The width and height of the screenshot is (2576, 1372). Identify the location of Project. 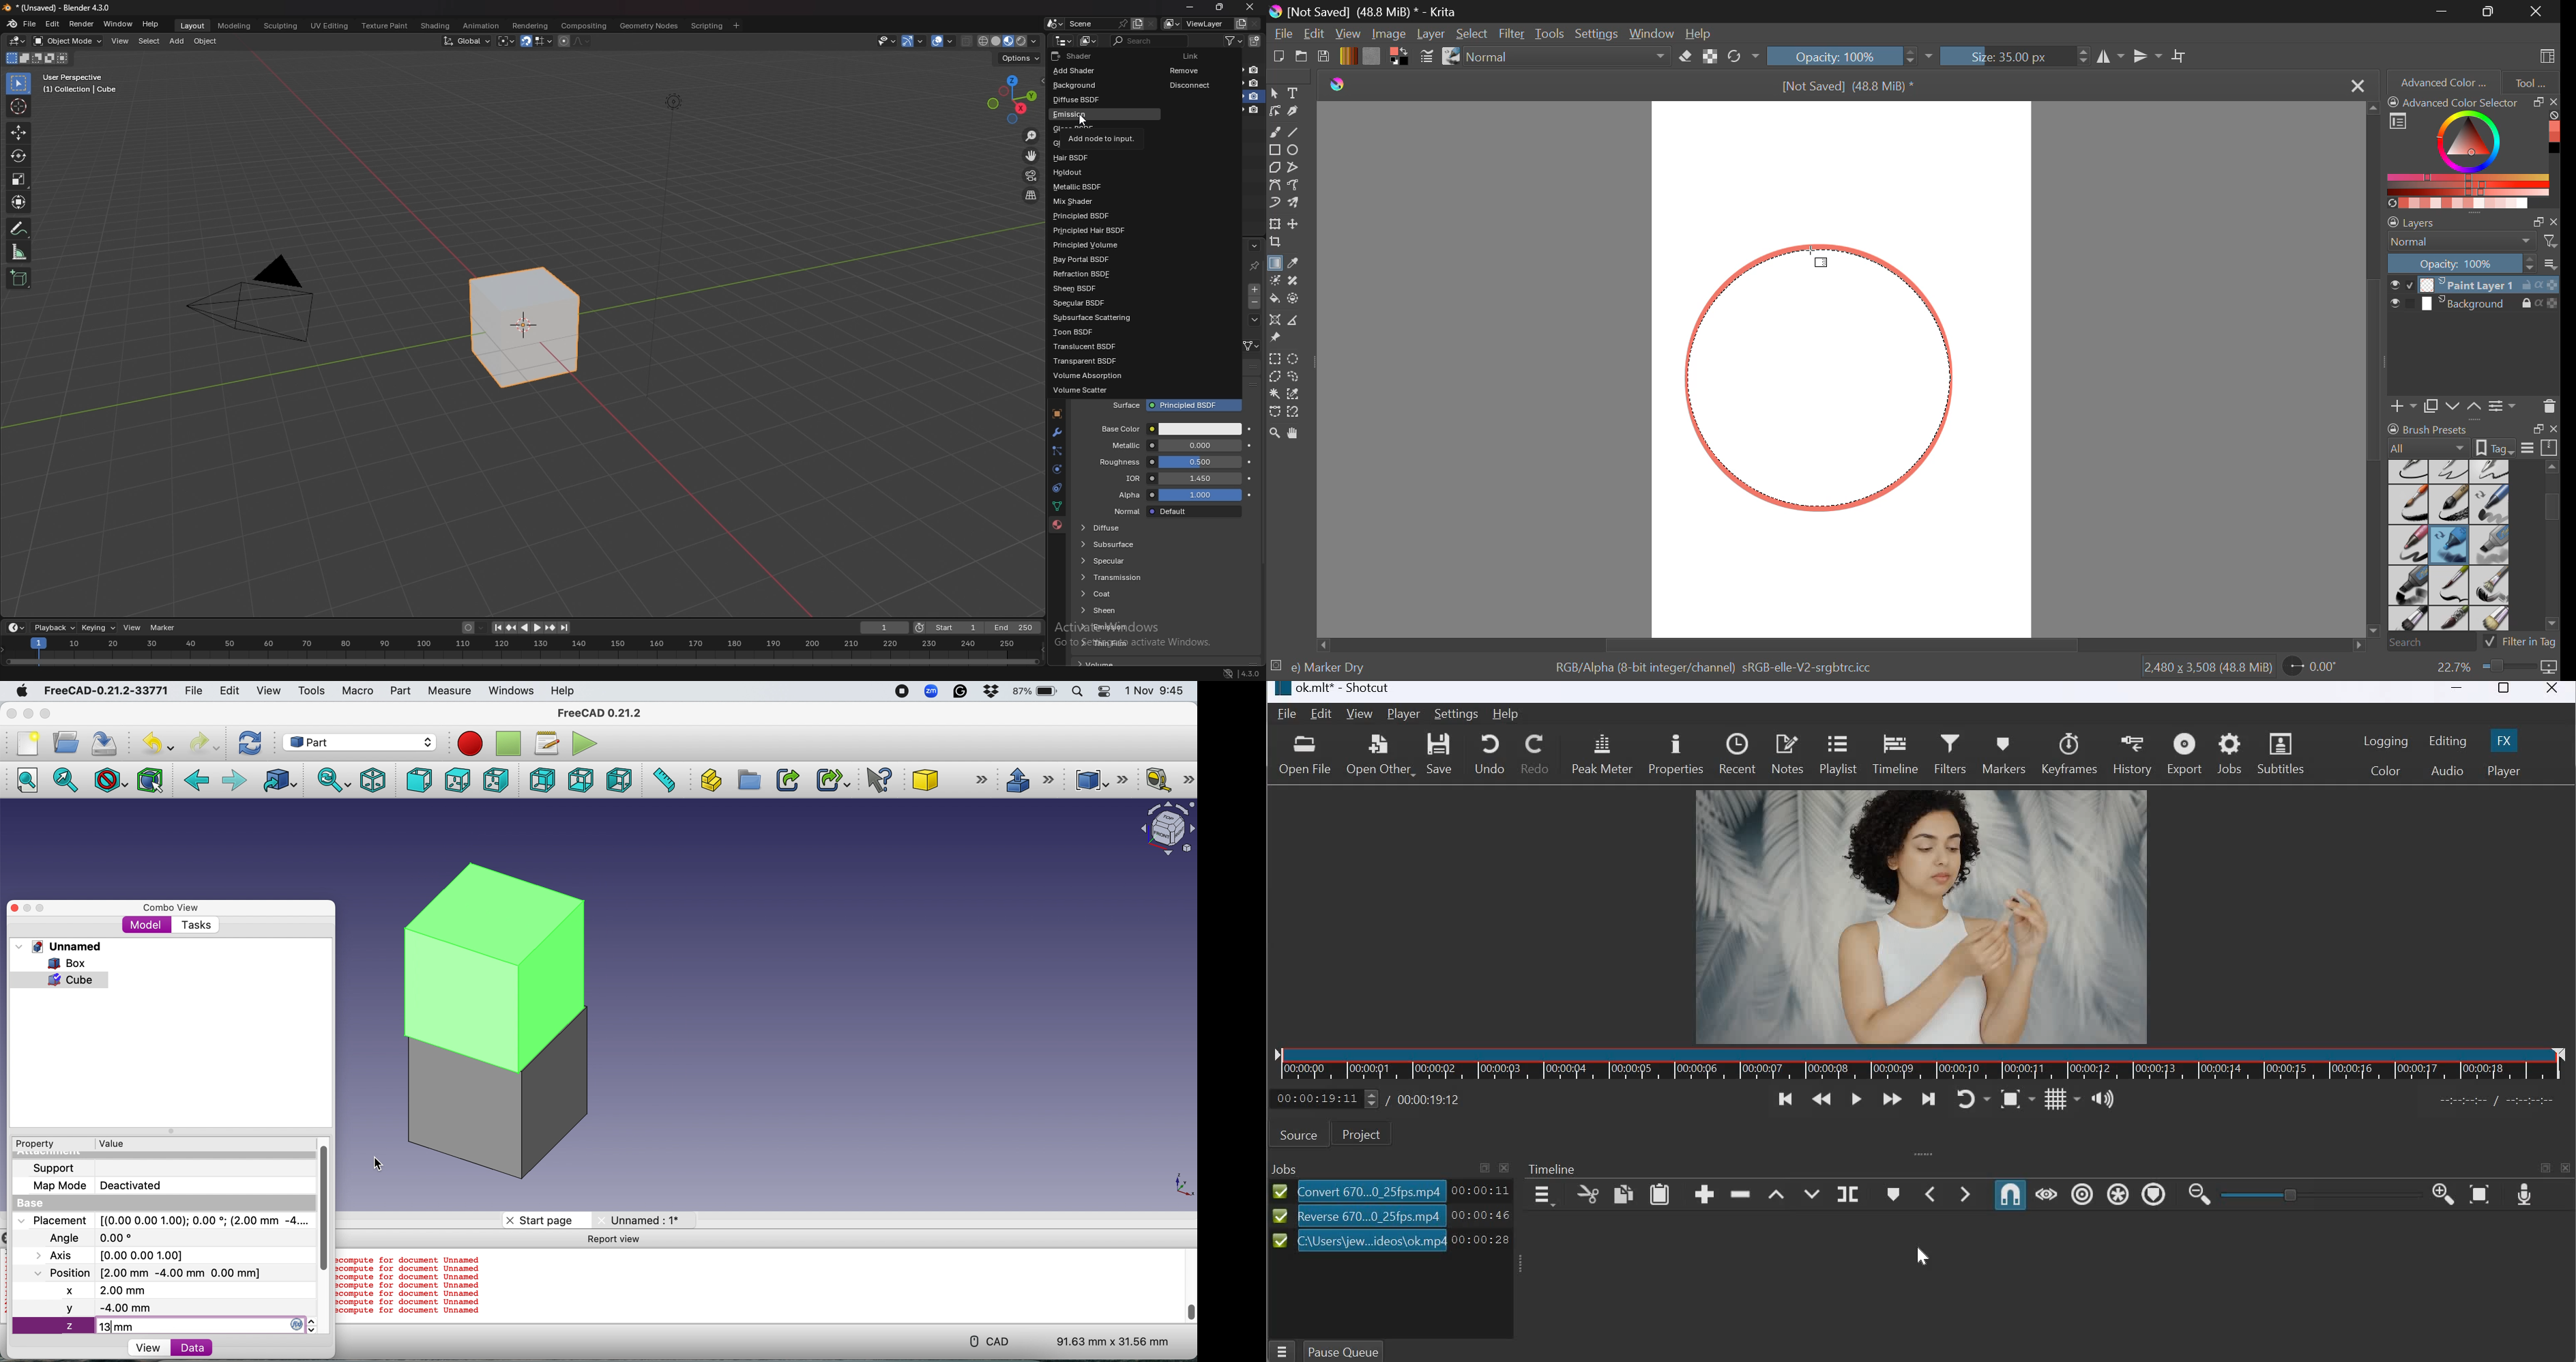
(1362, 1133).